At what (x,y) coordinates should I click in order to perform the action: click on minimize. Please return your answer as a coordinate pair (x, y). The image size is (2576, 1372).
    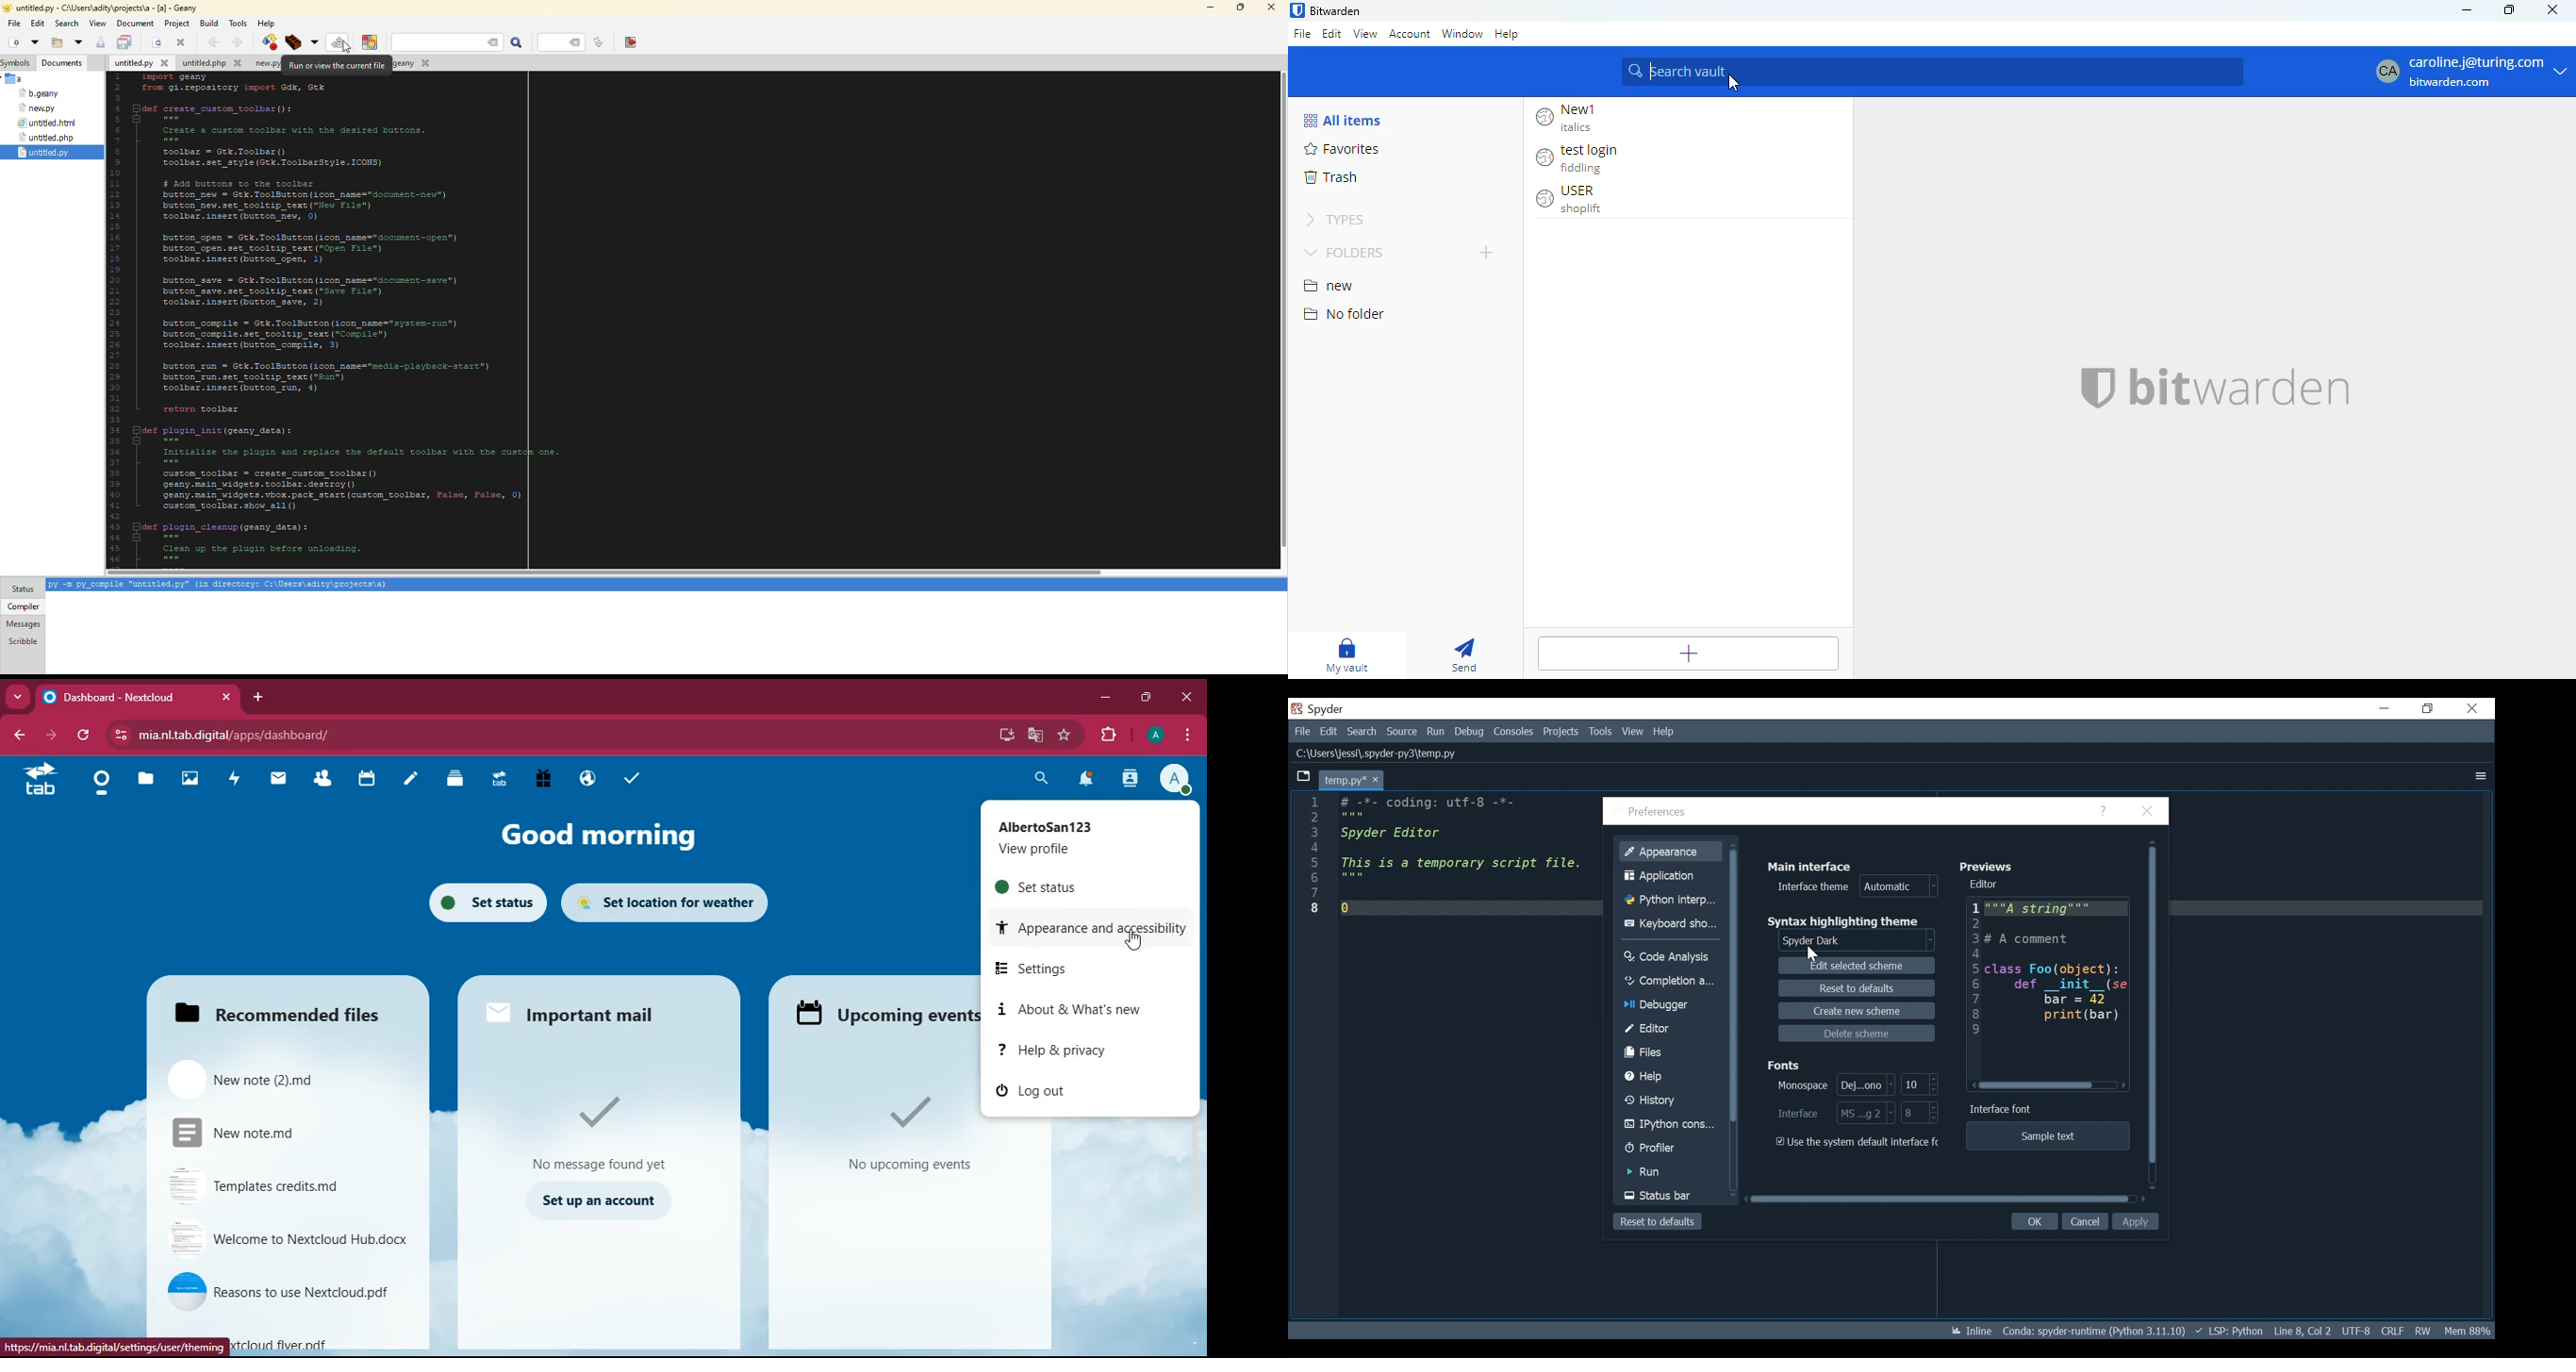
    Looking at the image, I should click on (1107, 698).